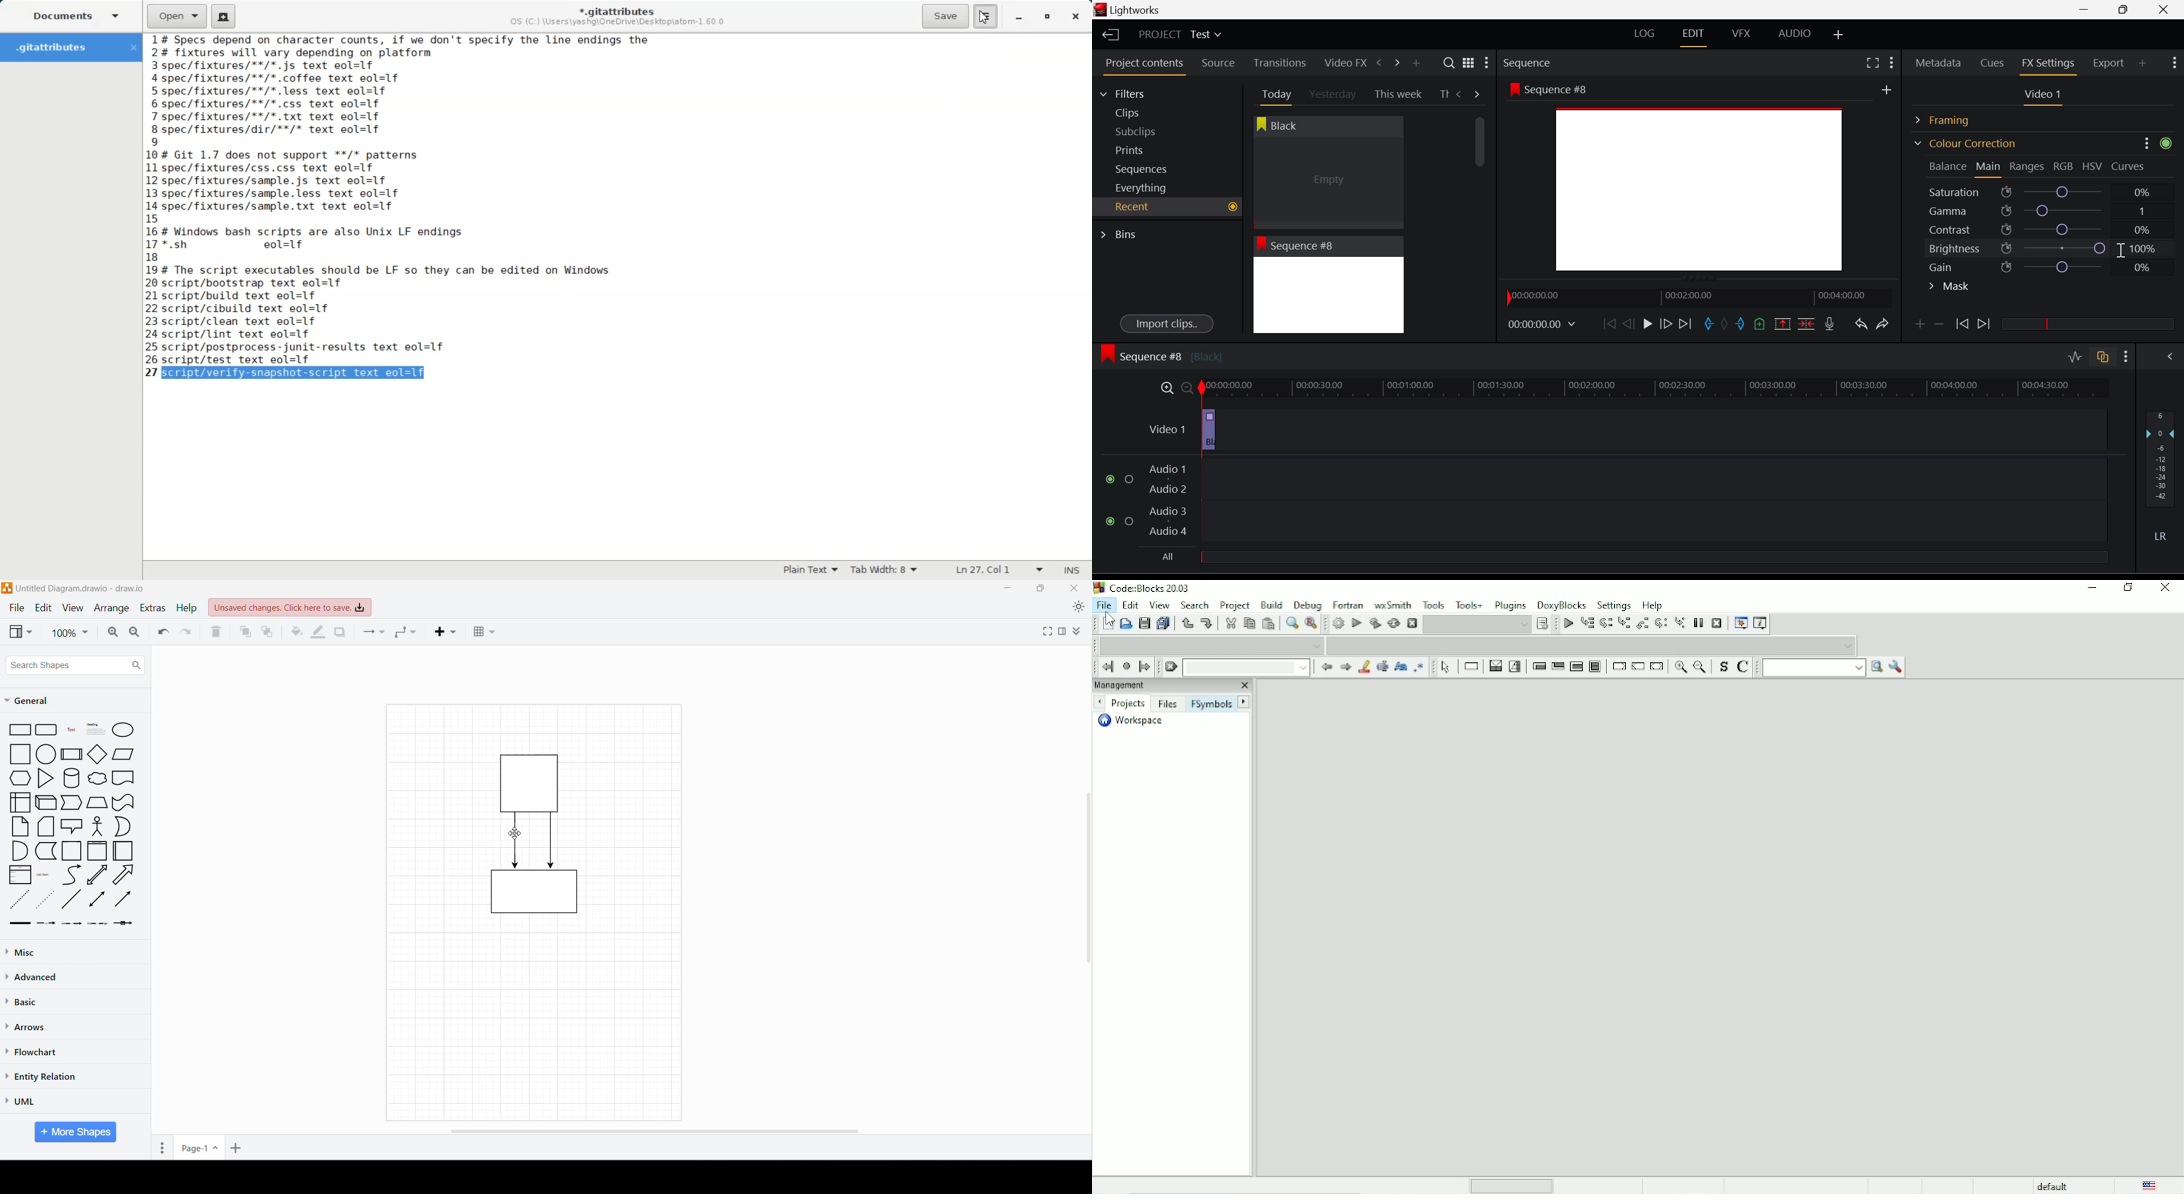 Image resolution: width=2184 pixels, height=1204 pixels. What do you see at coordinates (44, 875) in the screenshot?
I see `List Item` at bounding box center [44, 875].